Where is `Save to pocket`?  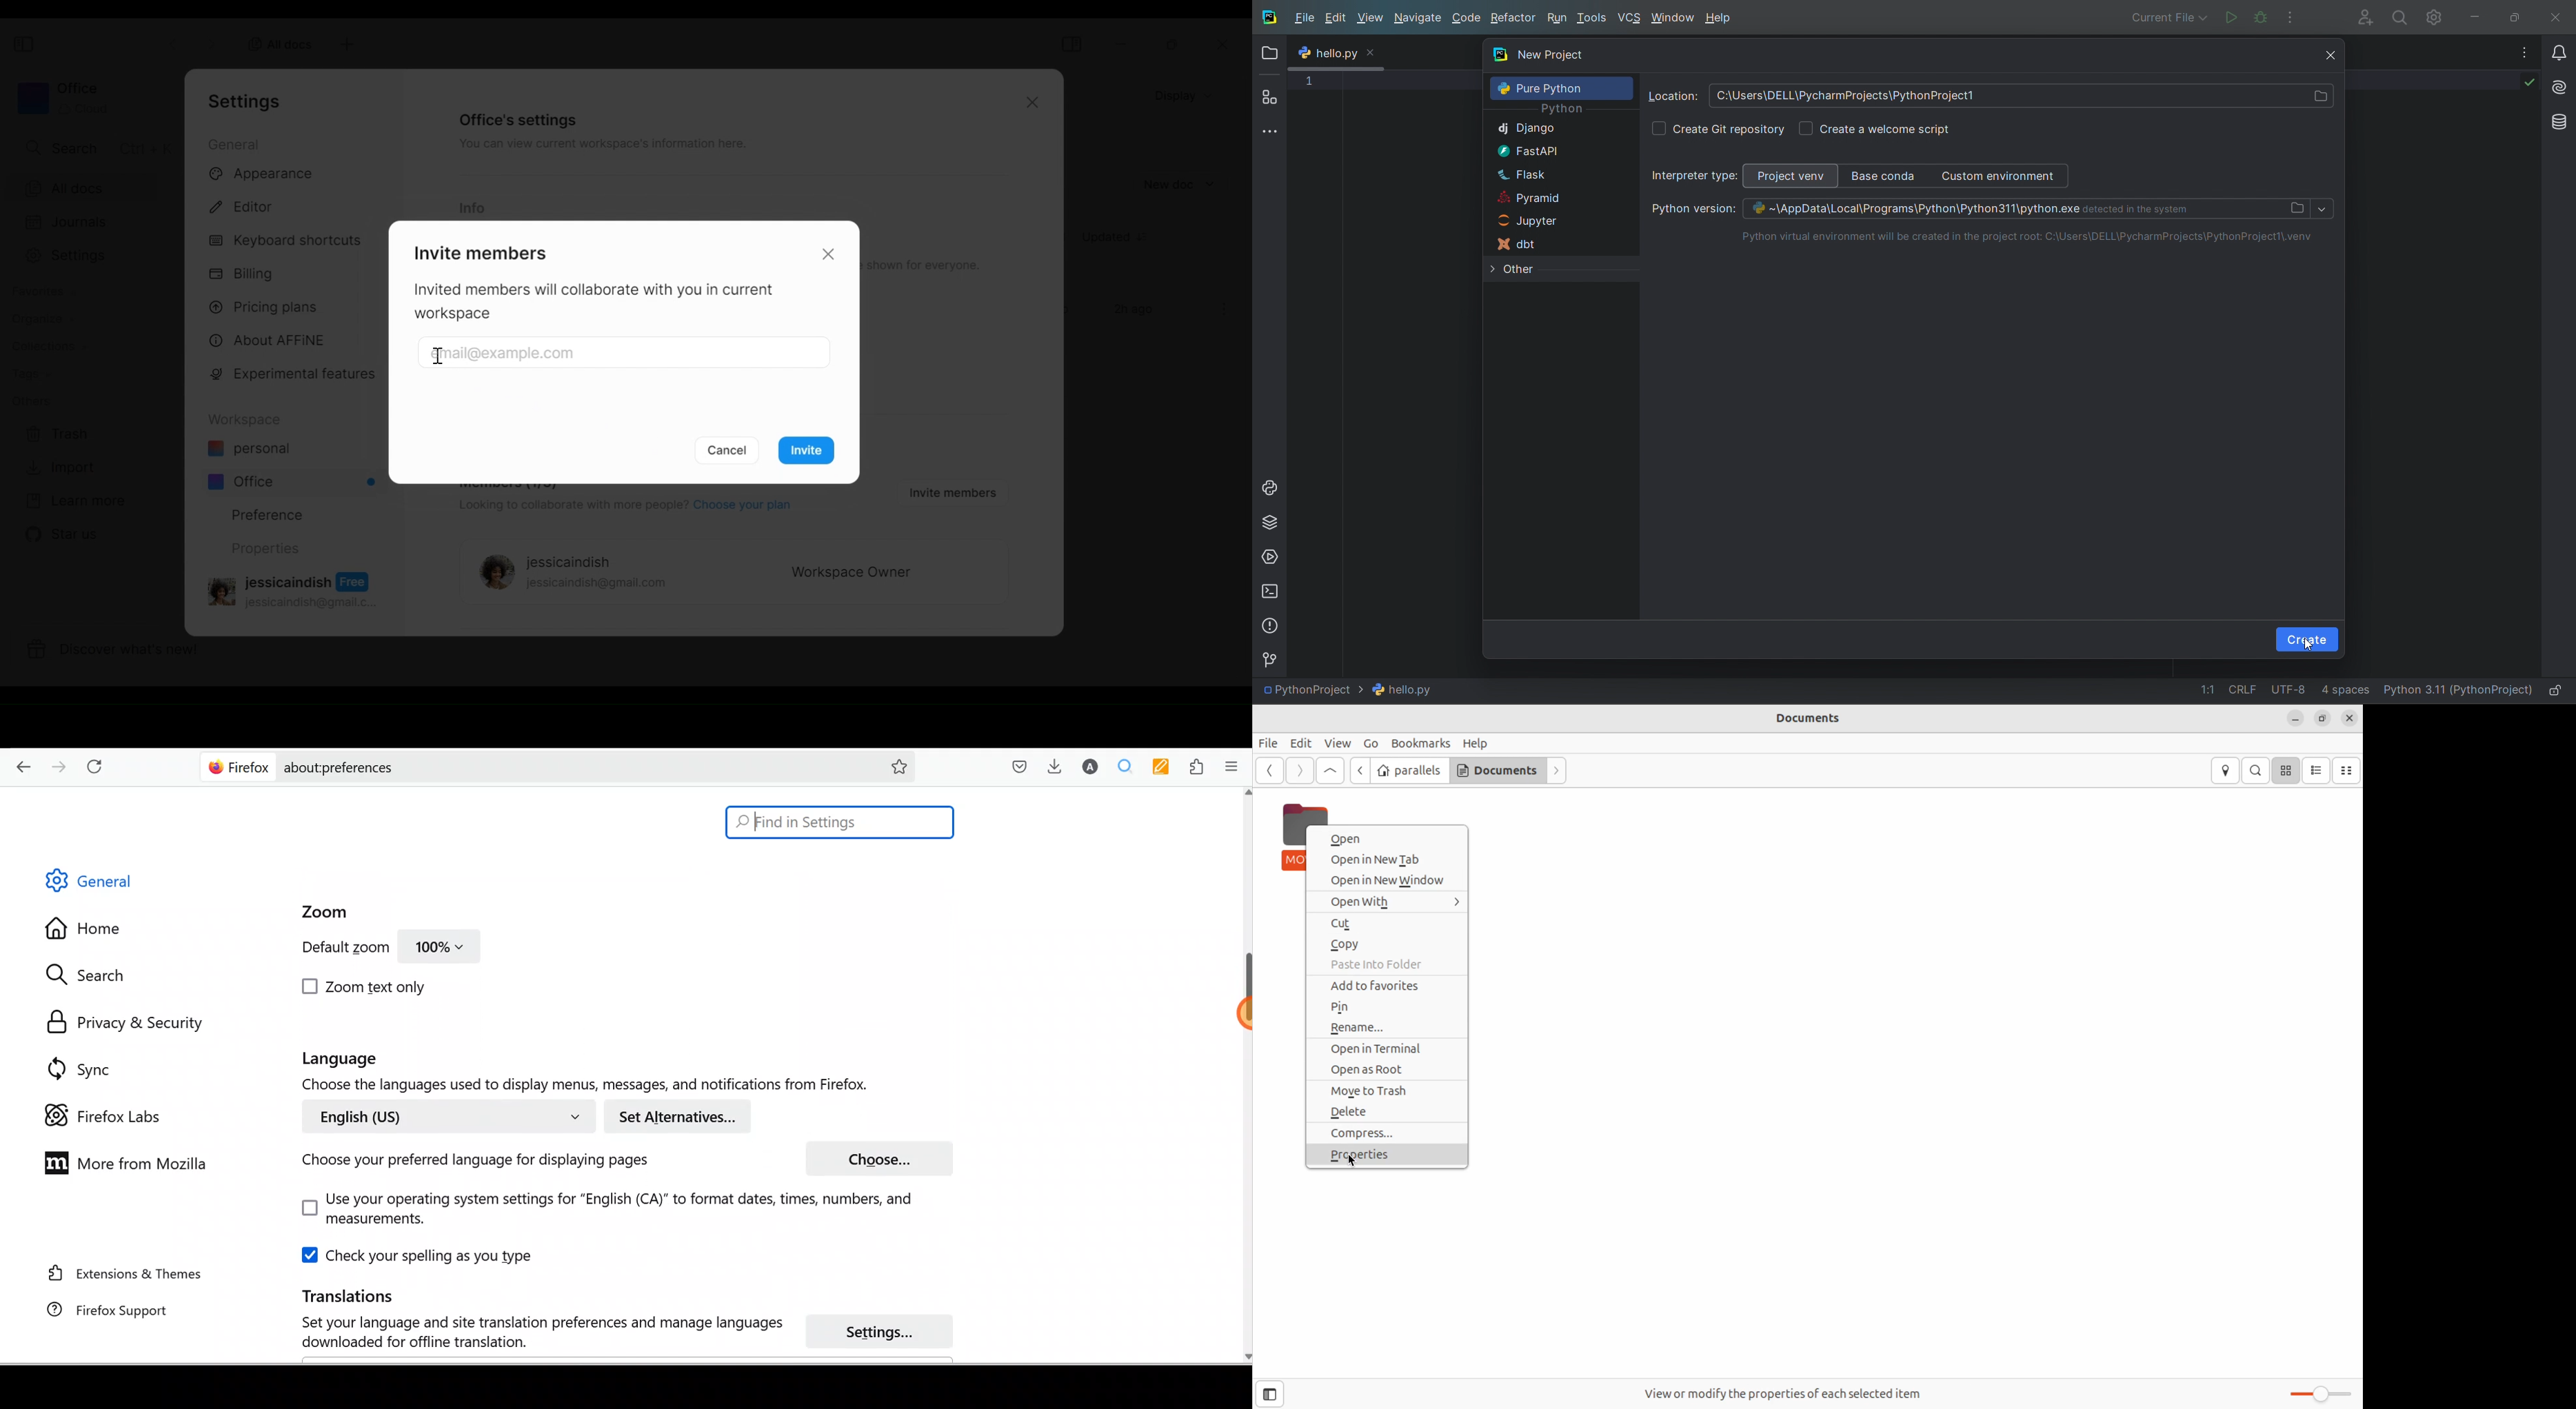 Save to pocket is located at coordinates (1015, 767).